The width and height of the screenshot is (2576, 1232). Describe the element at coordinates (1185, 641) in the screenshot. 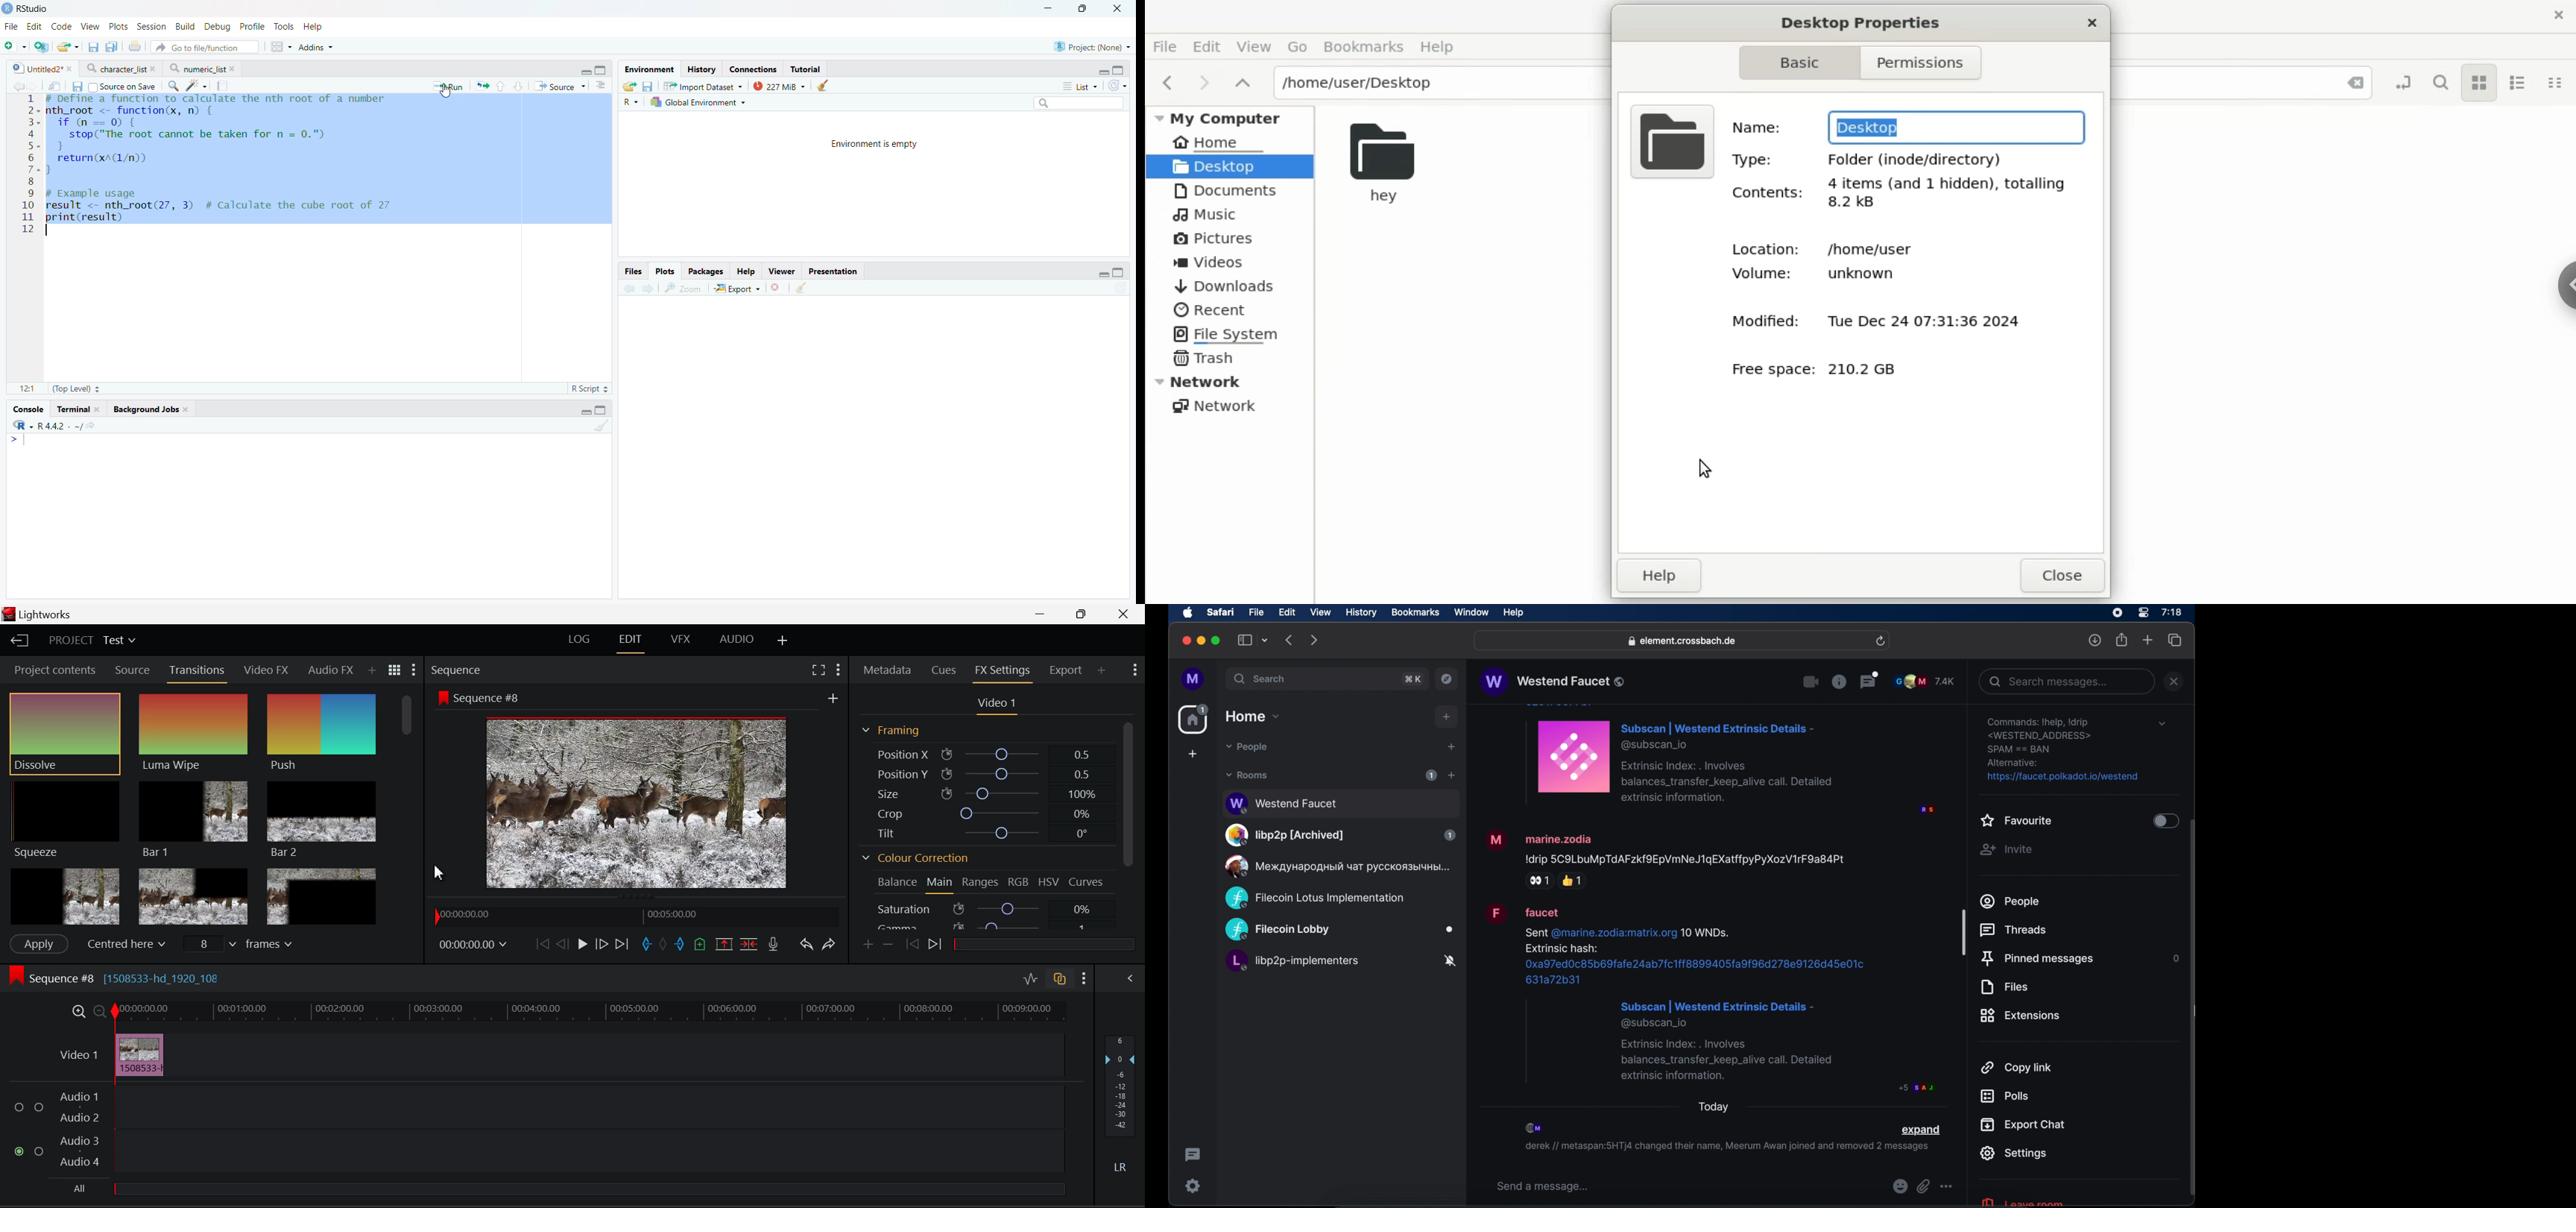

I see `close` at that location.